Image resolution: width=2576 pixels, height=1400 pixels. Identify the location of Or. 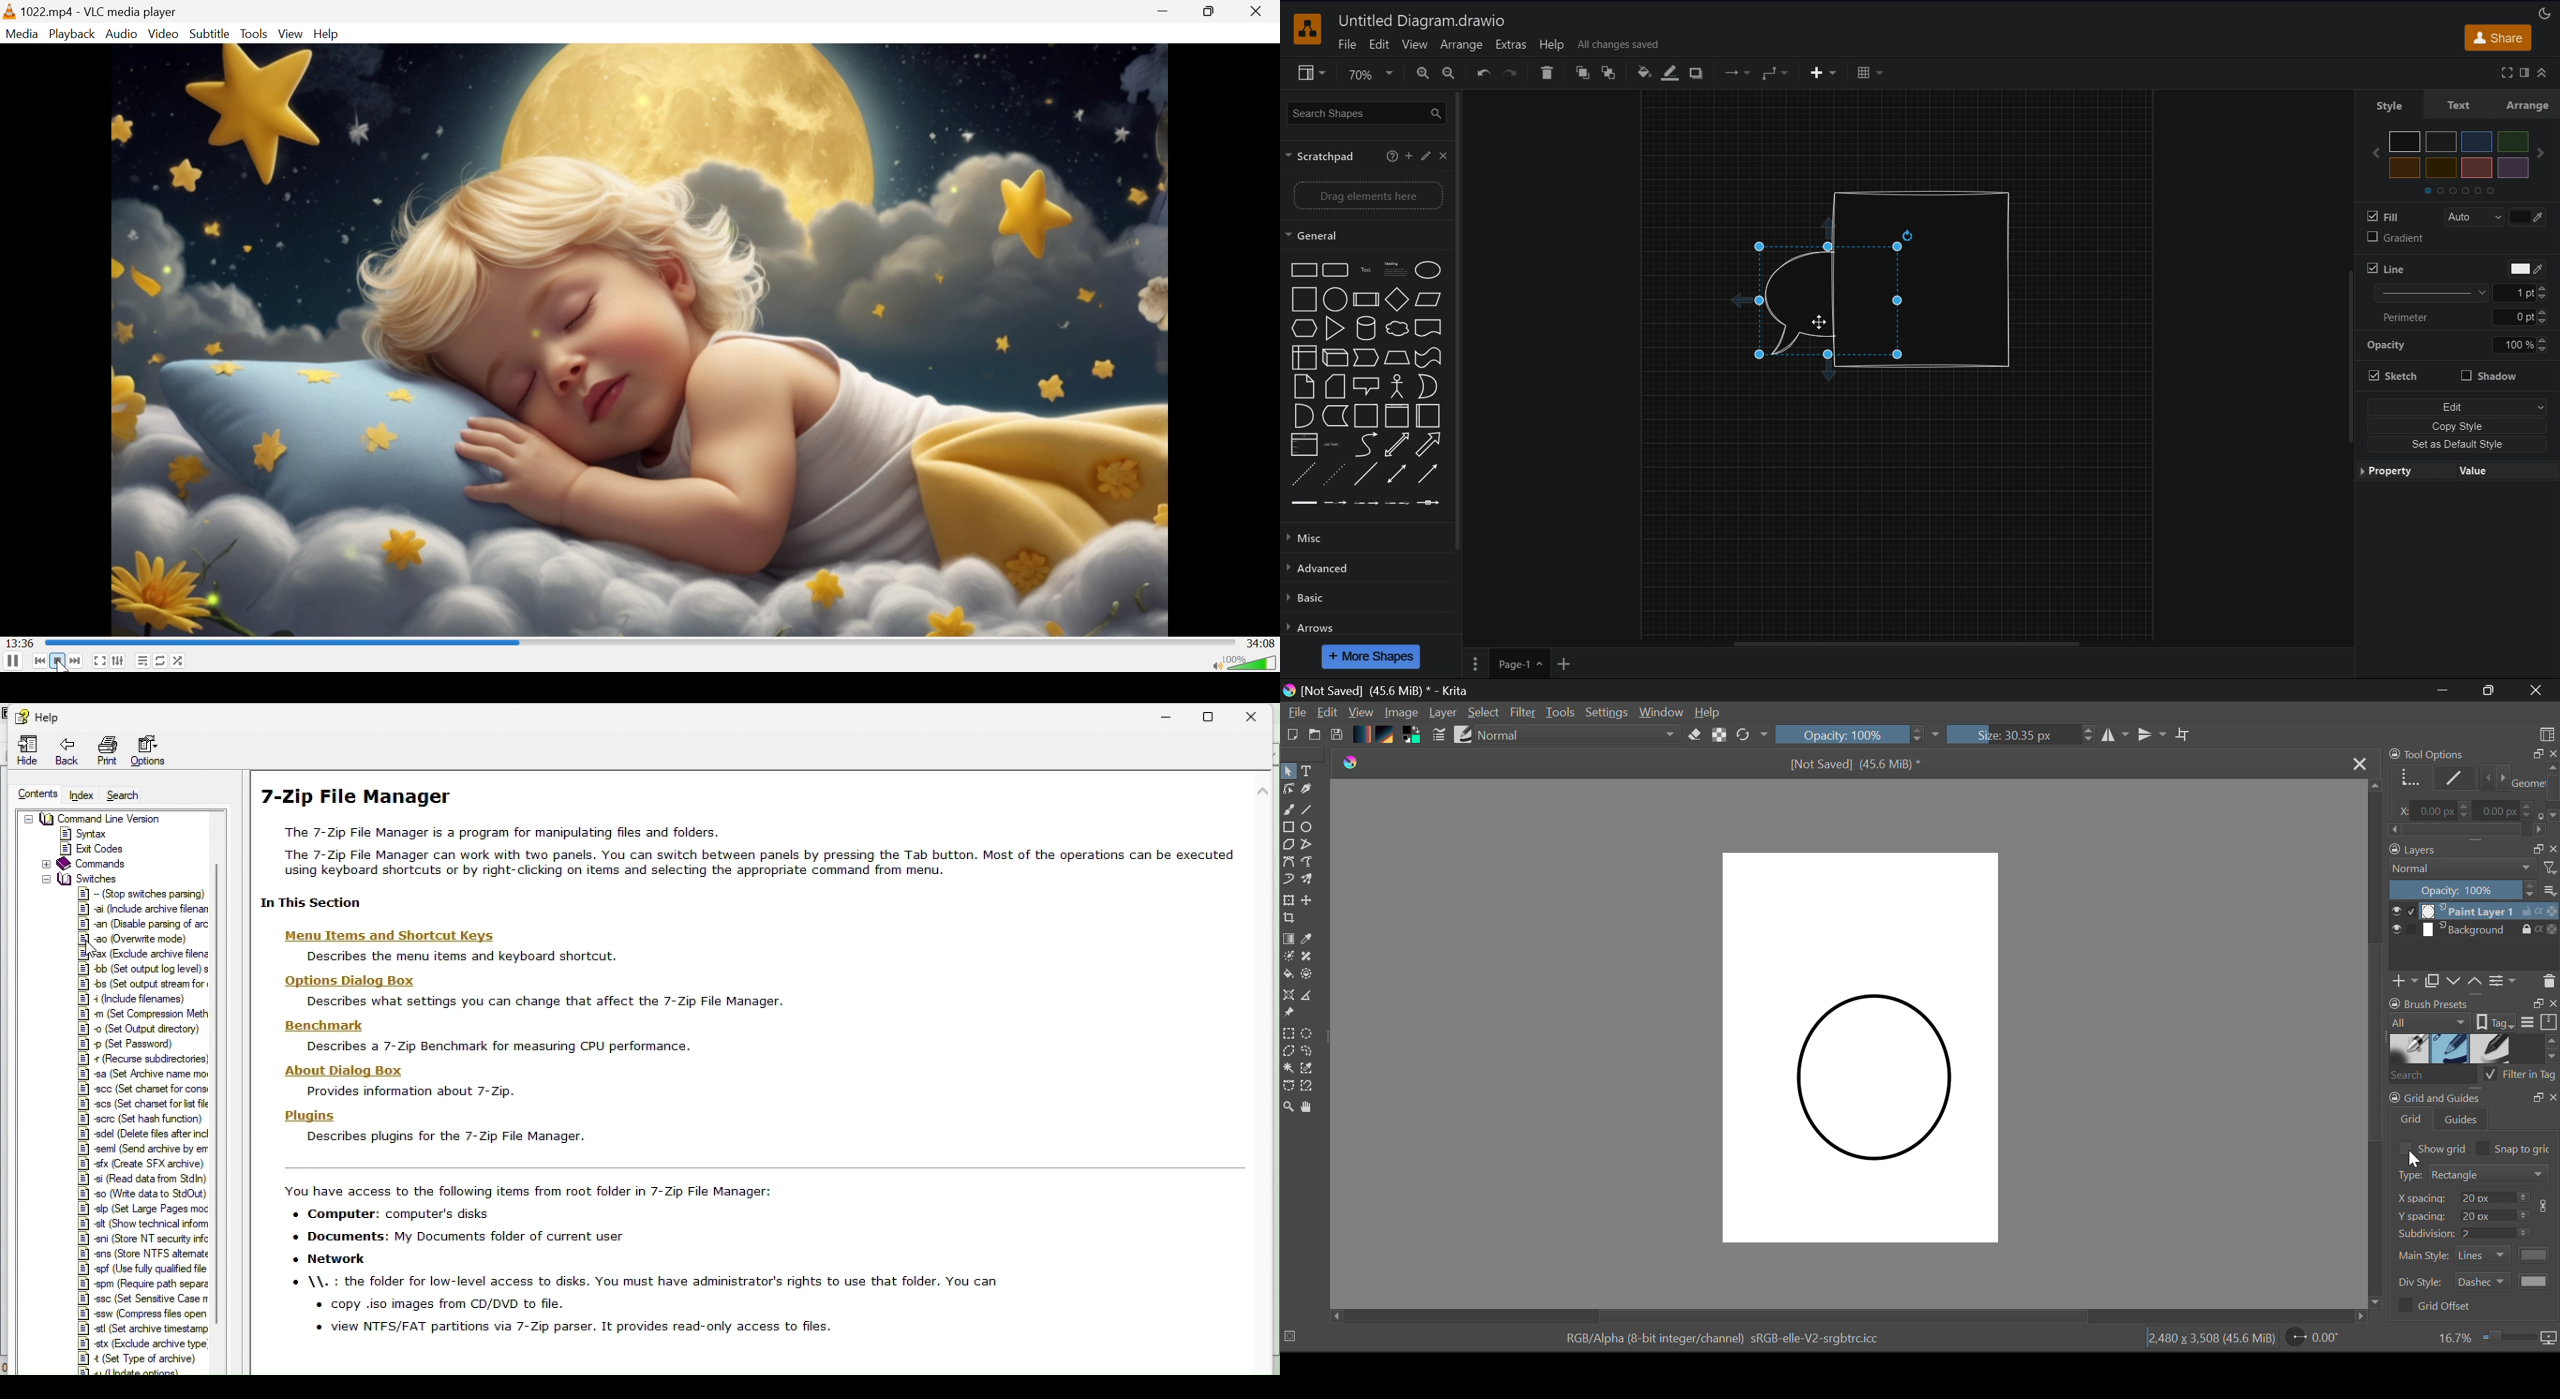
(1427, 387).